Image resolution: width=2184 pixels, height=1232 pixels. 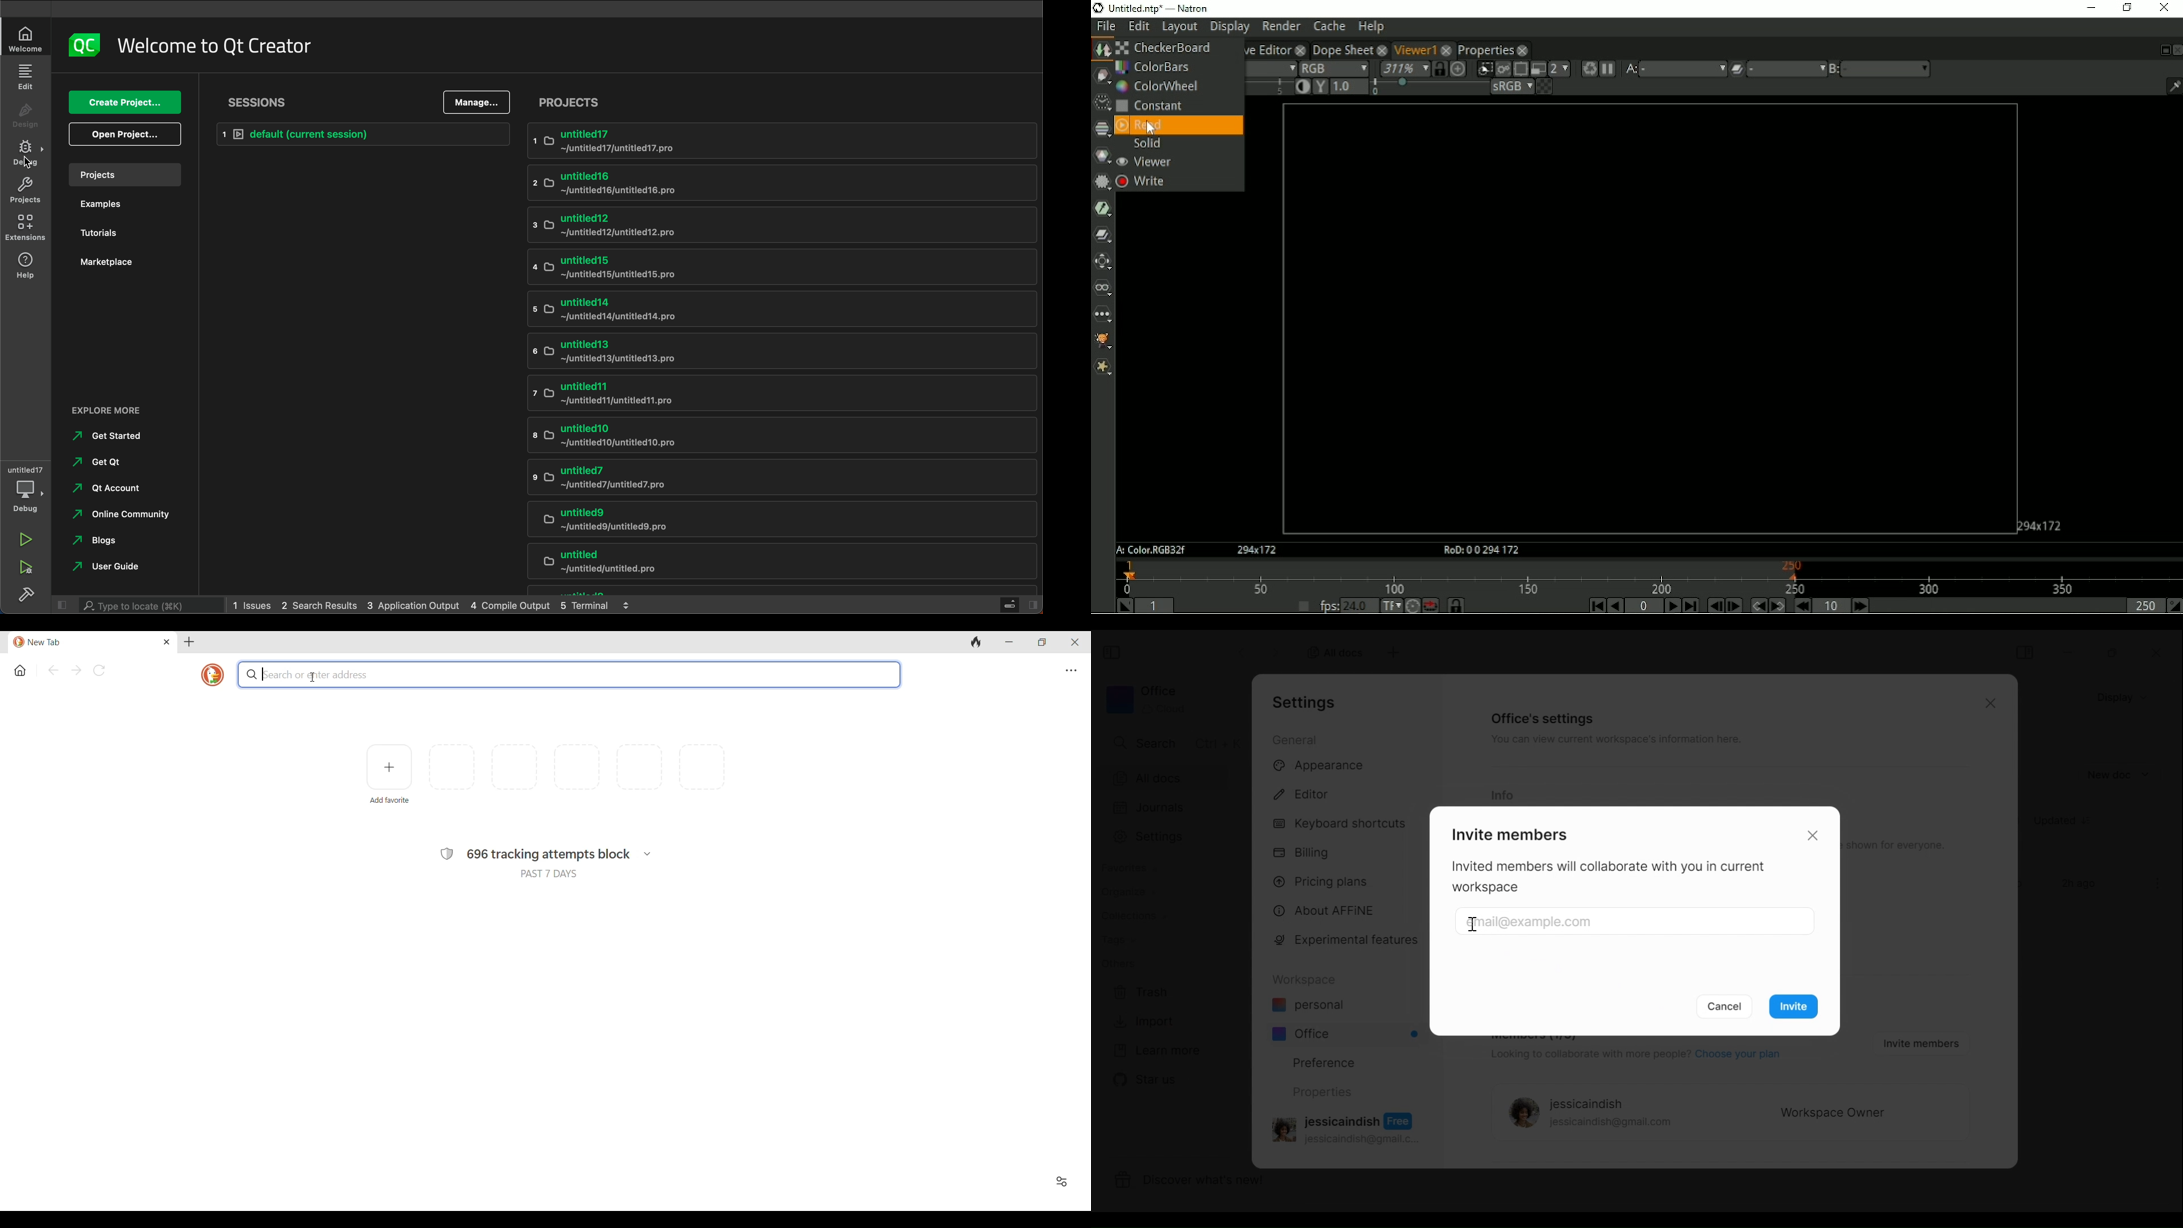 I want to click on Updated, so click(x=2067, y=822).